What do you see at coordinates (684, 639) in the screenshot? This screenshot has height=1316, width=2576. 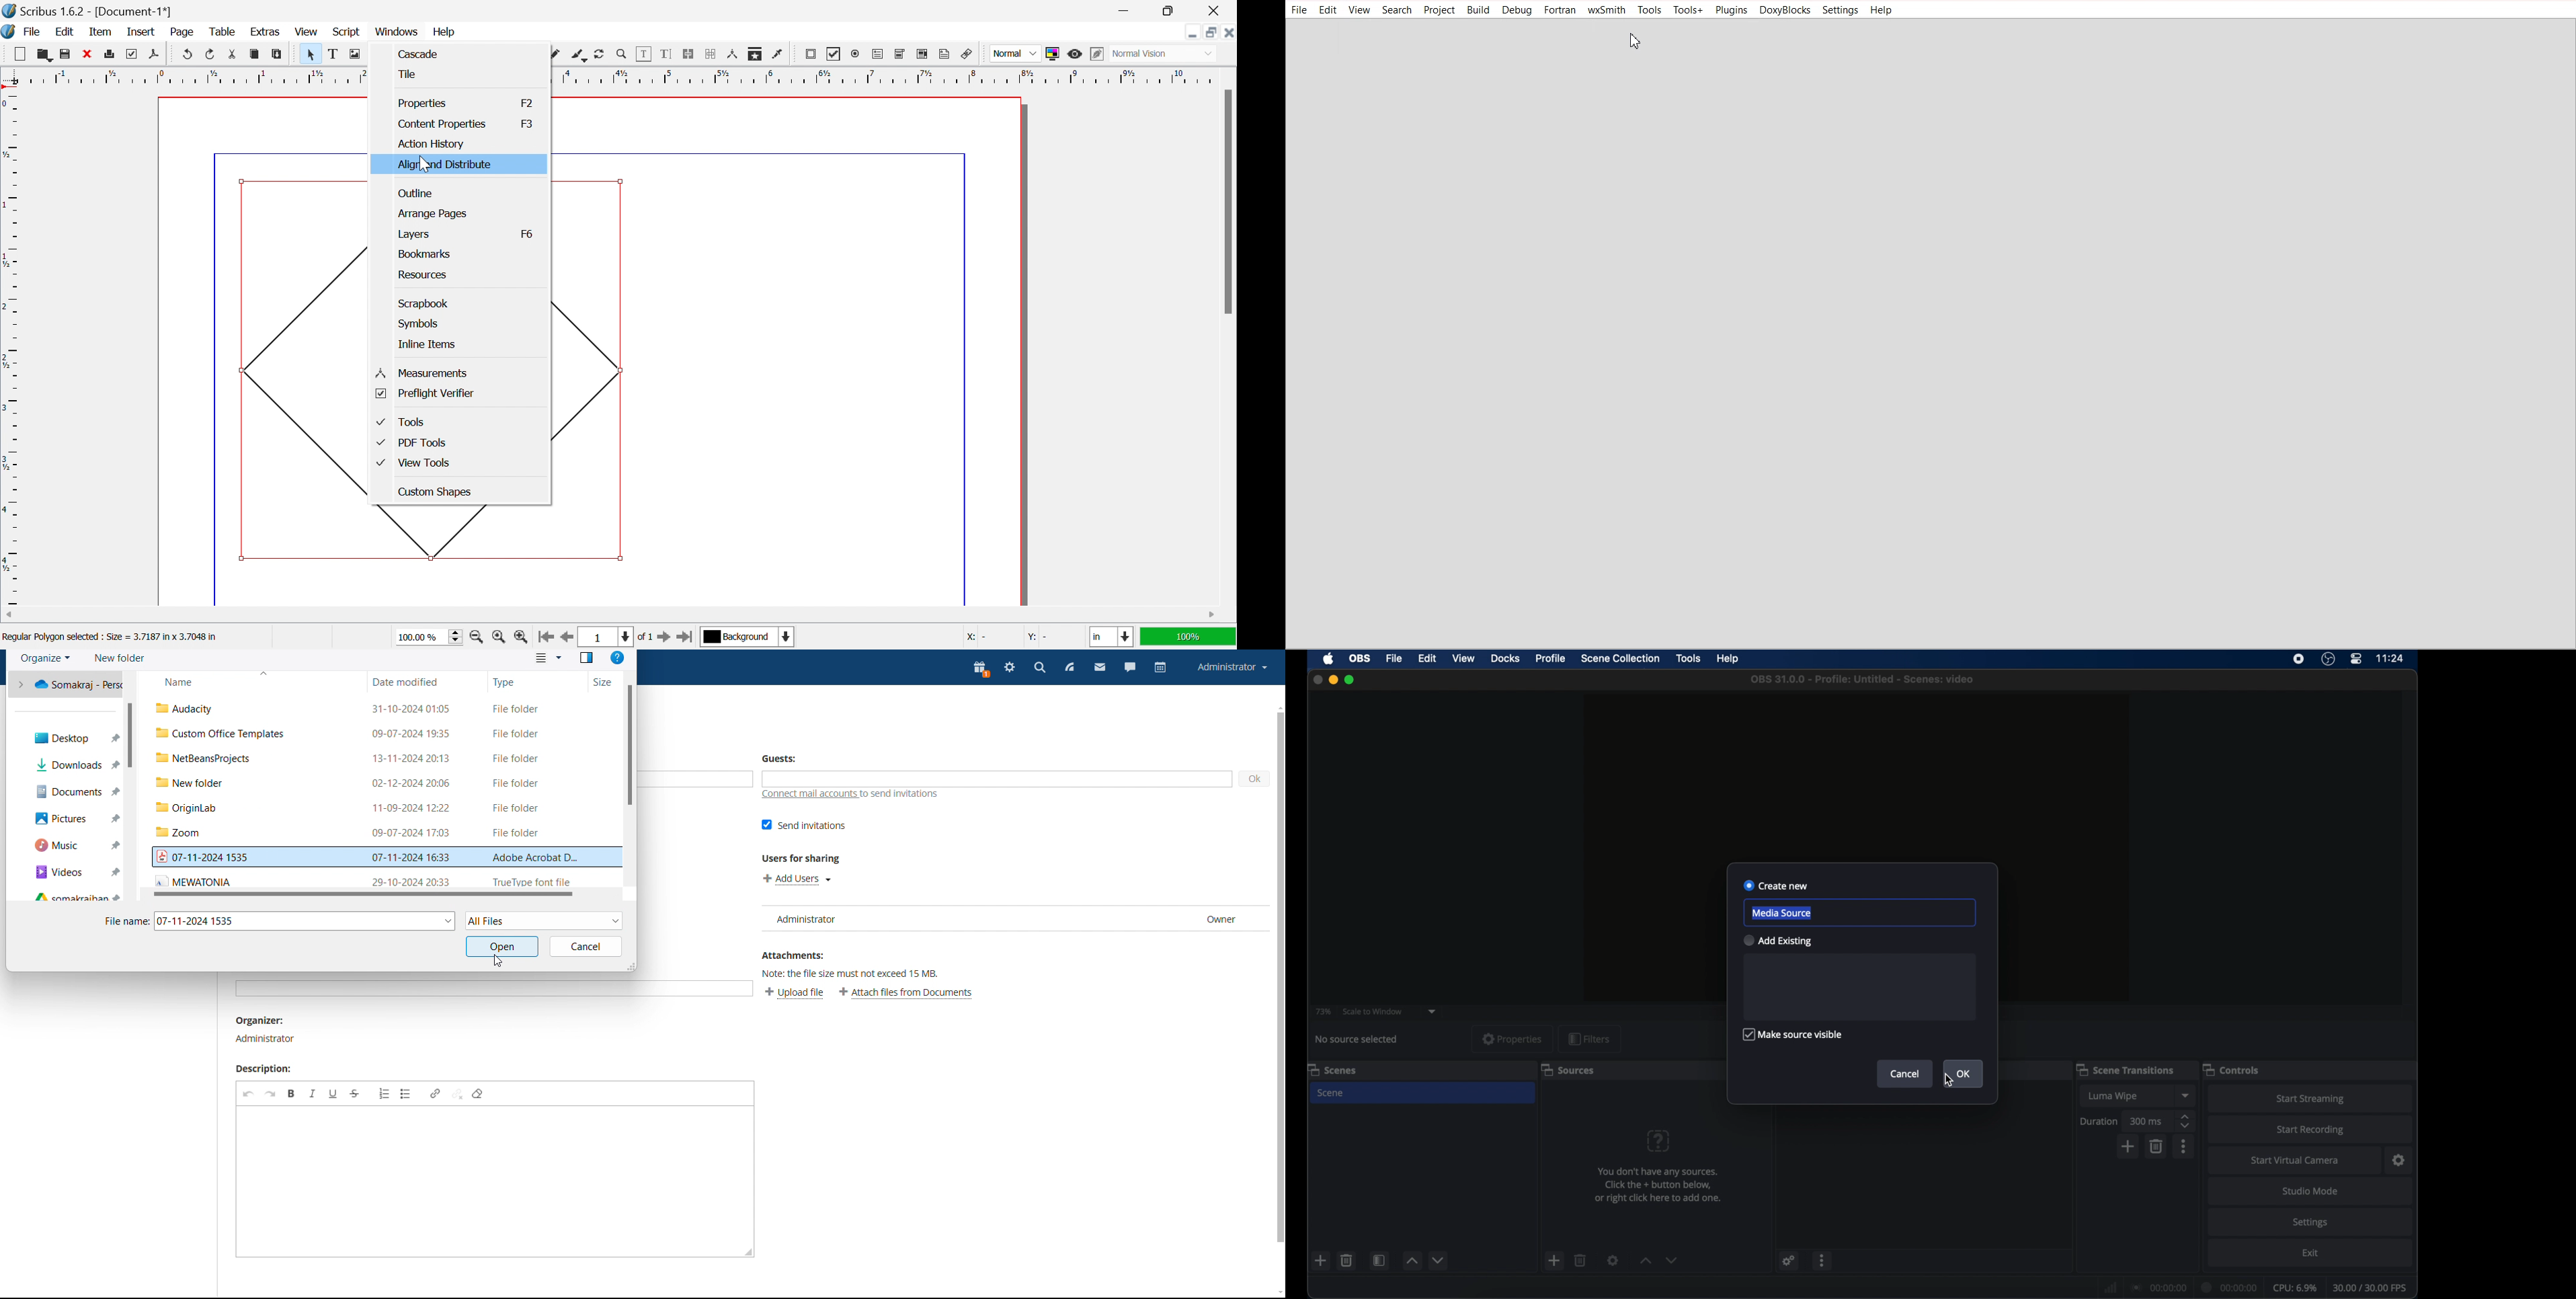 I see `Go to the last page` at bounding box center [684, 639].